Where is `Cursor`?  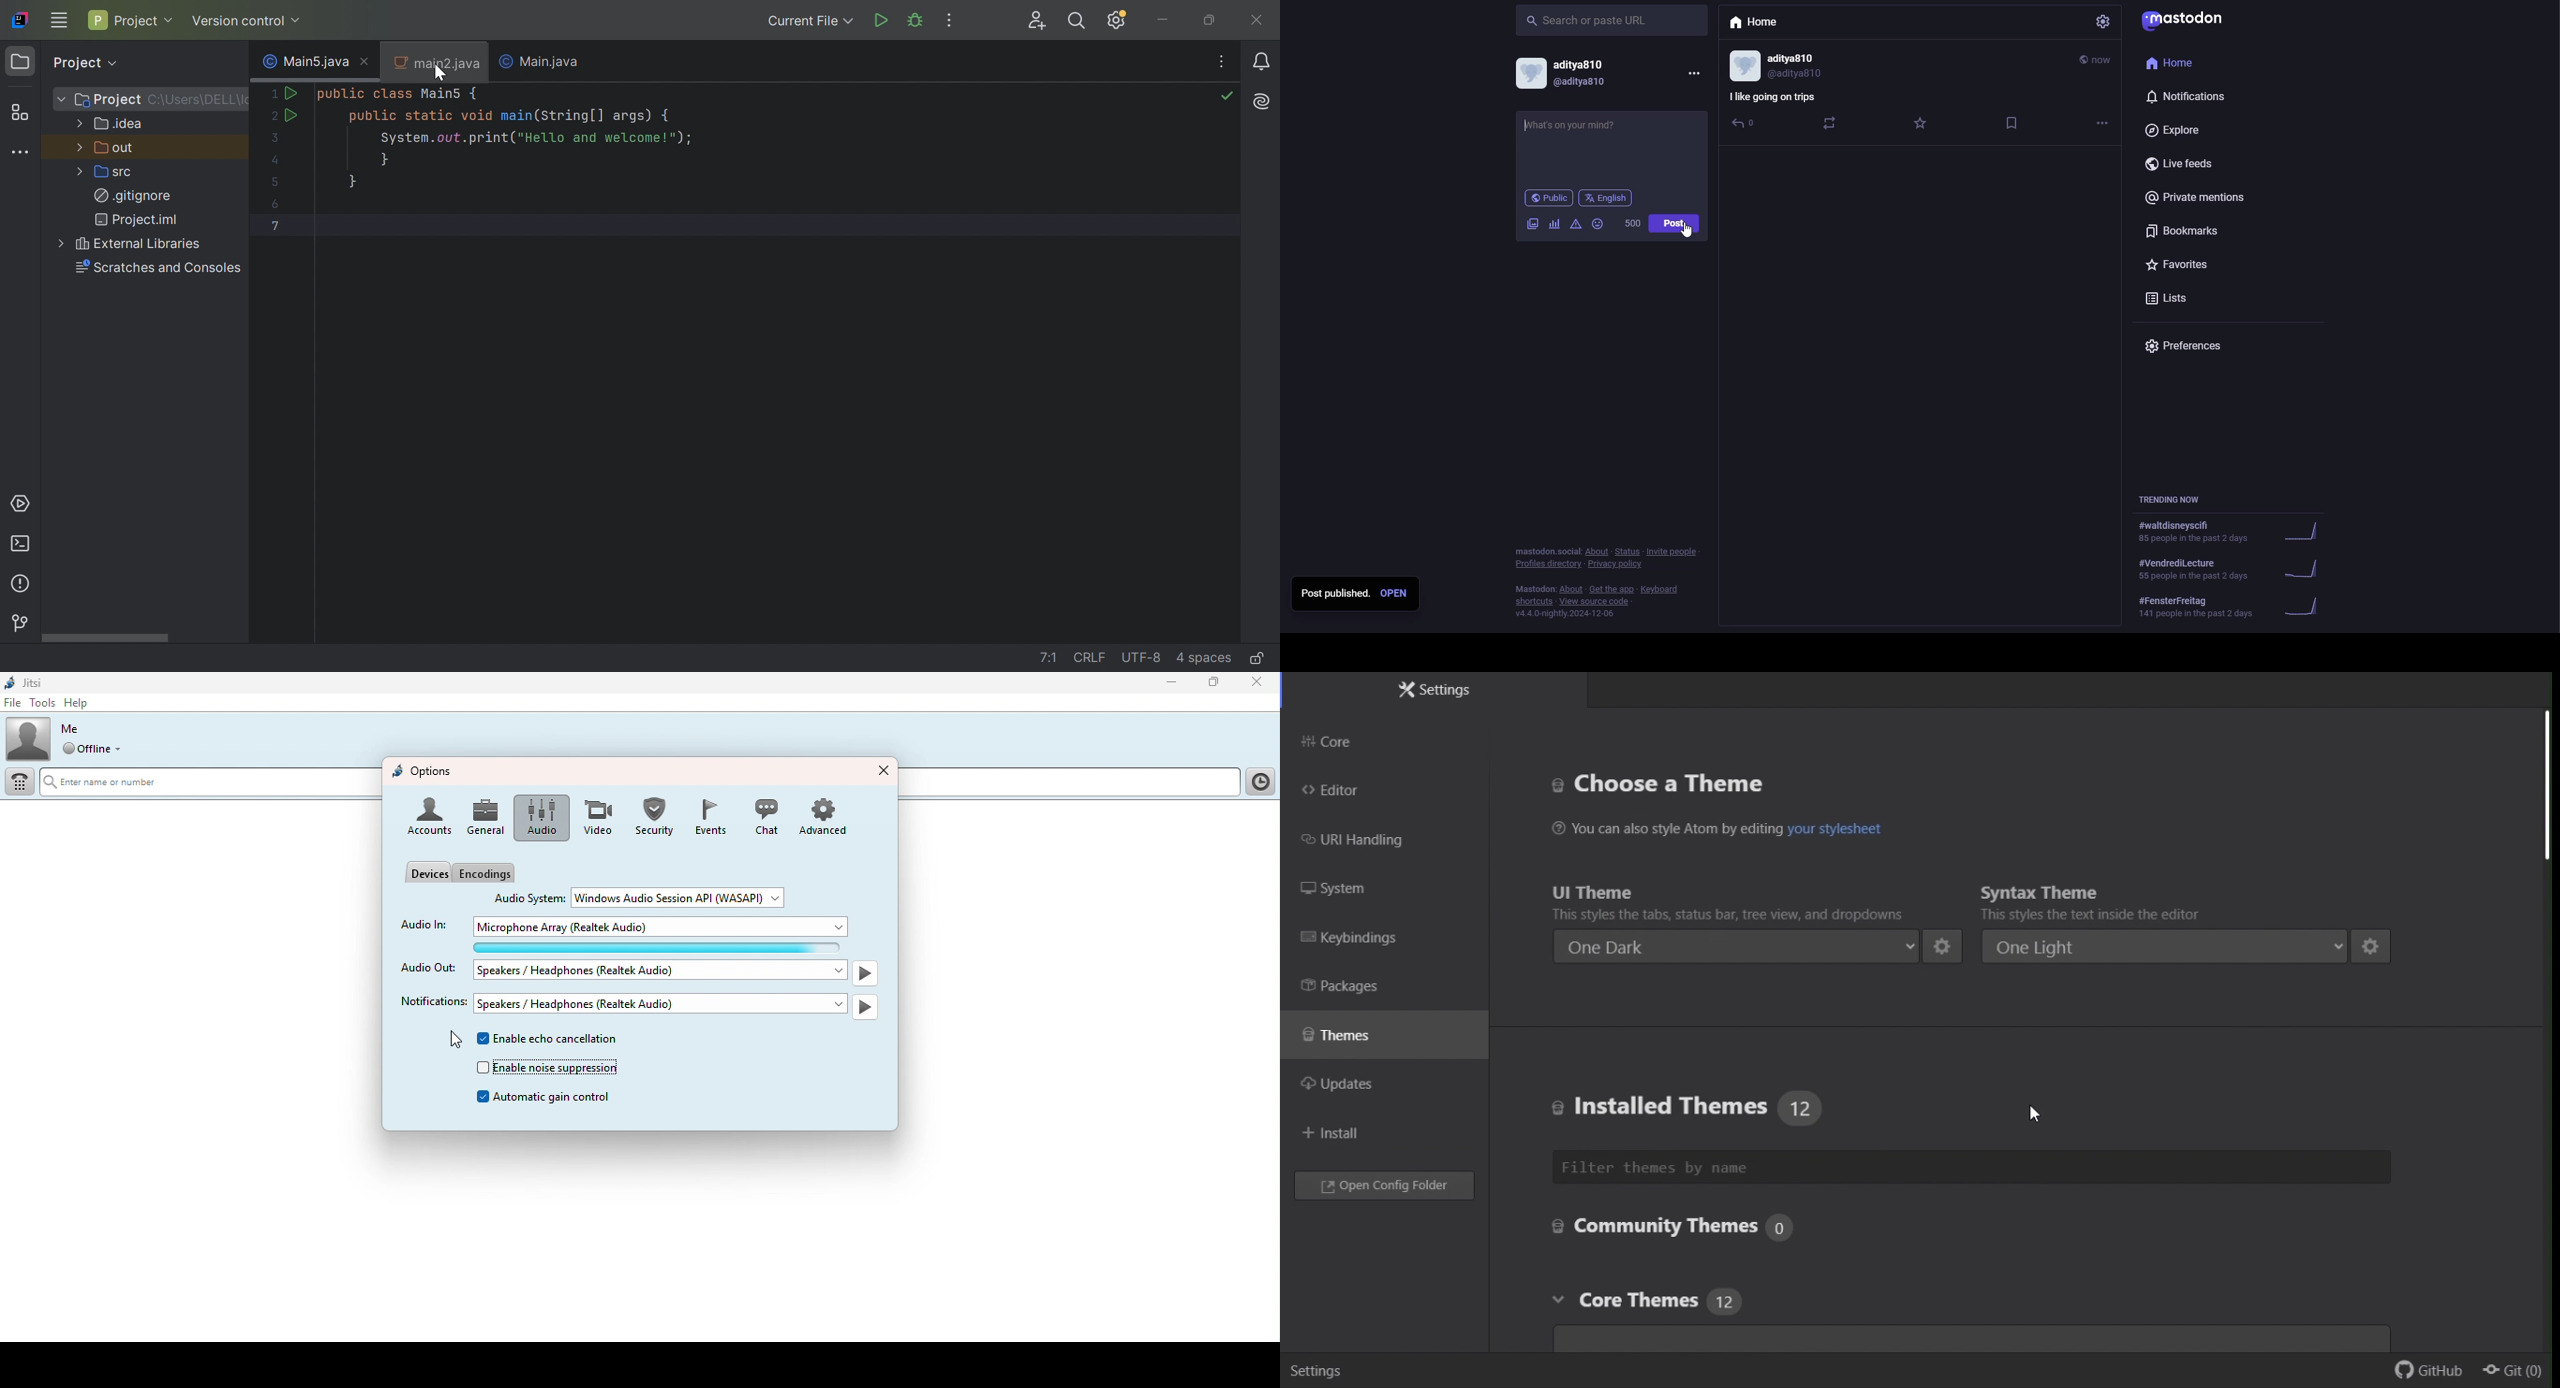
Cursor is located at coordinates (58, 717).